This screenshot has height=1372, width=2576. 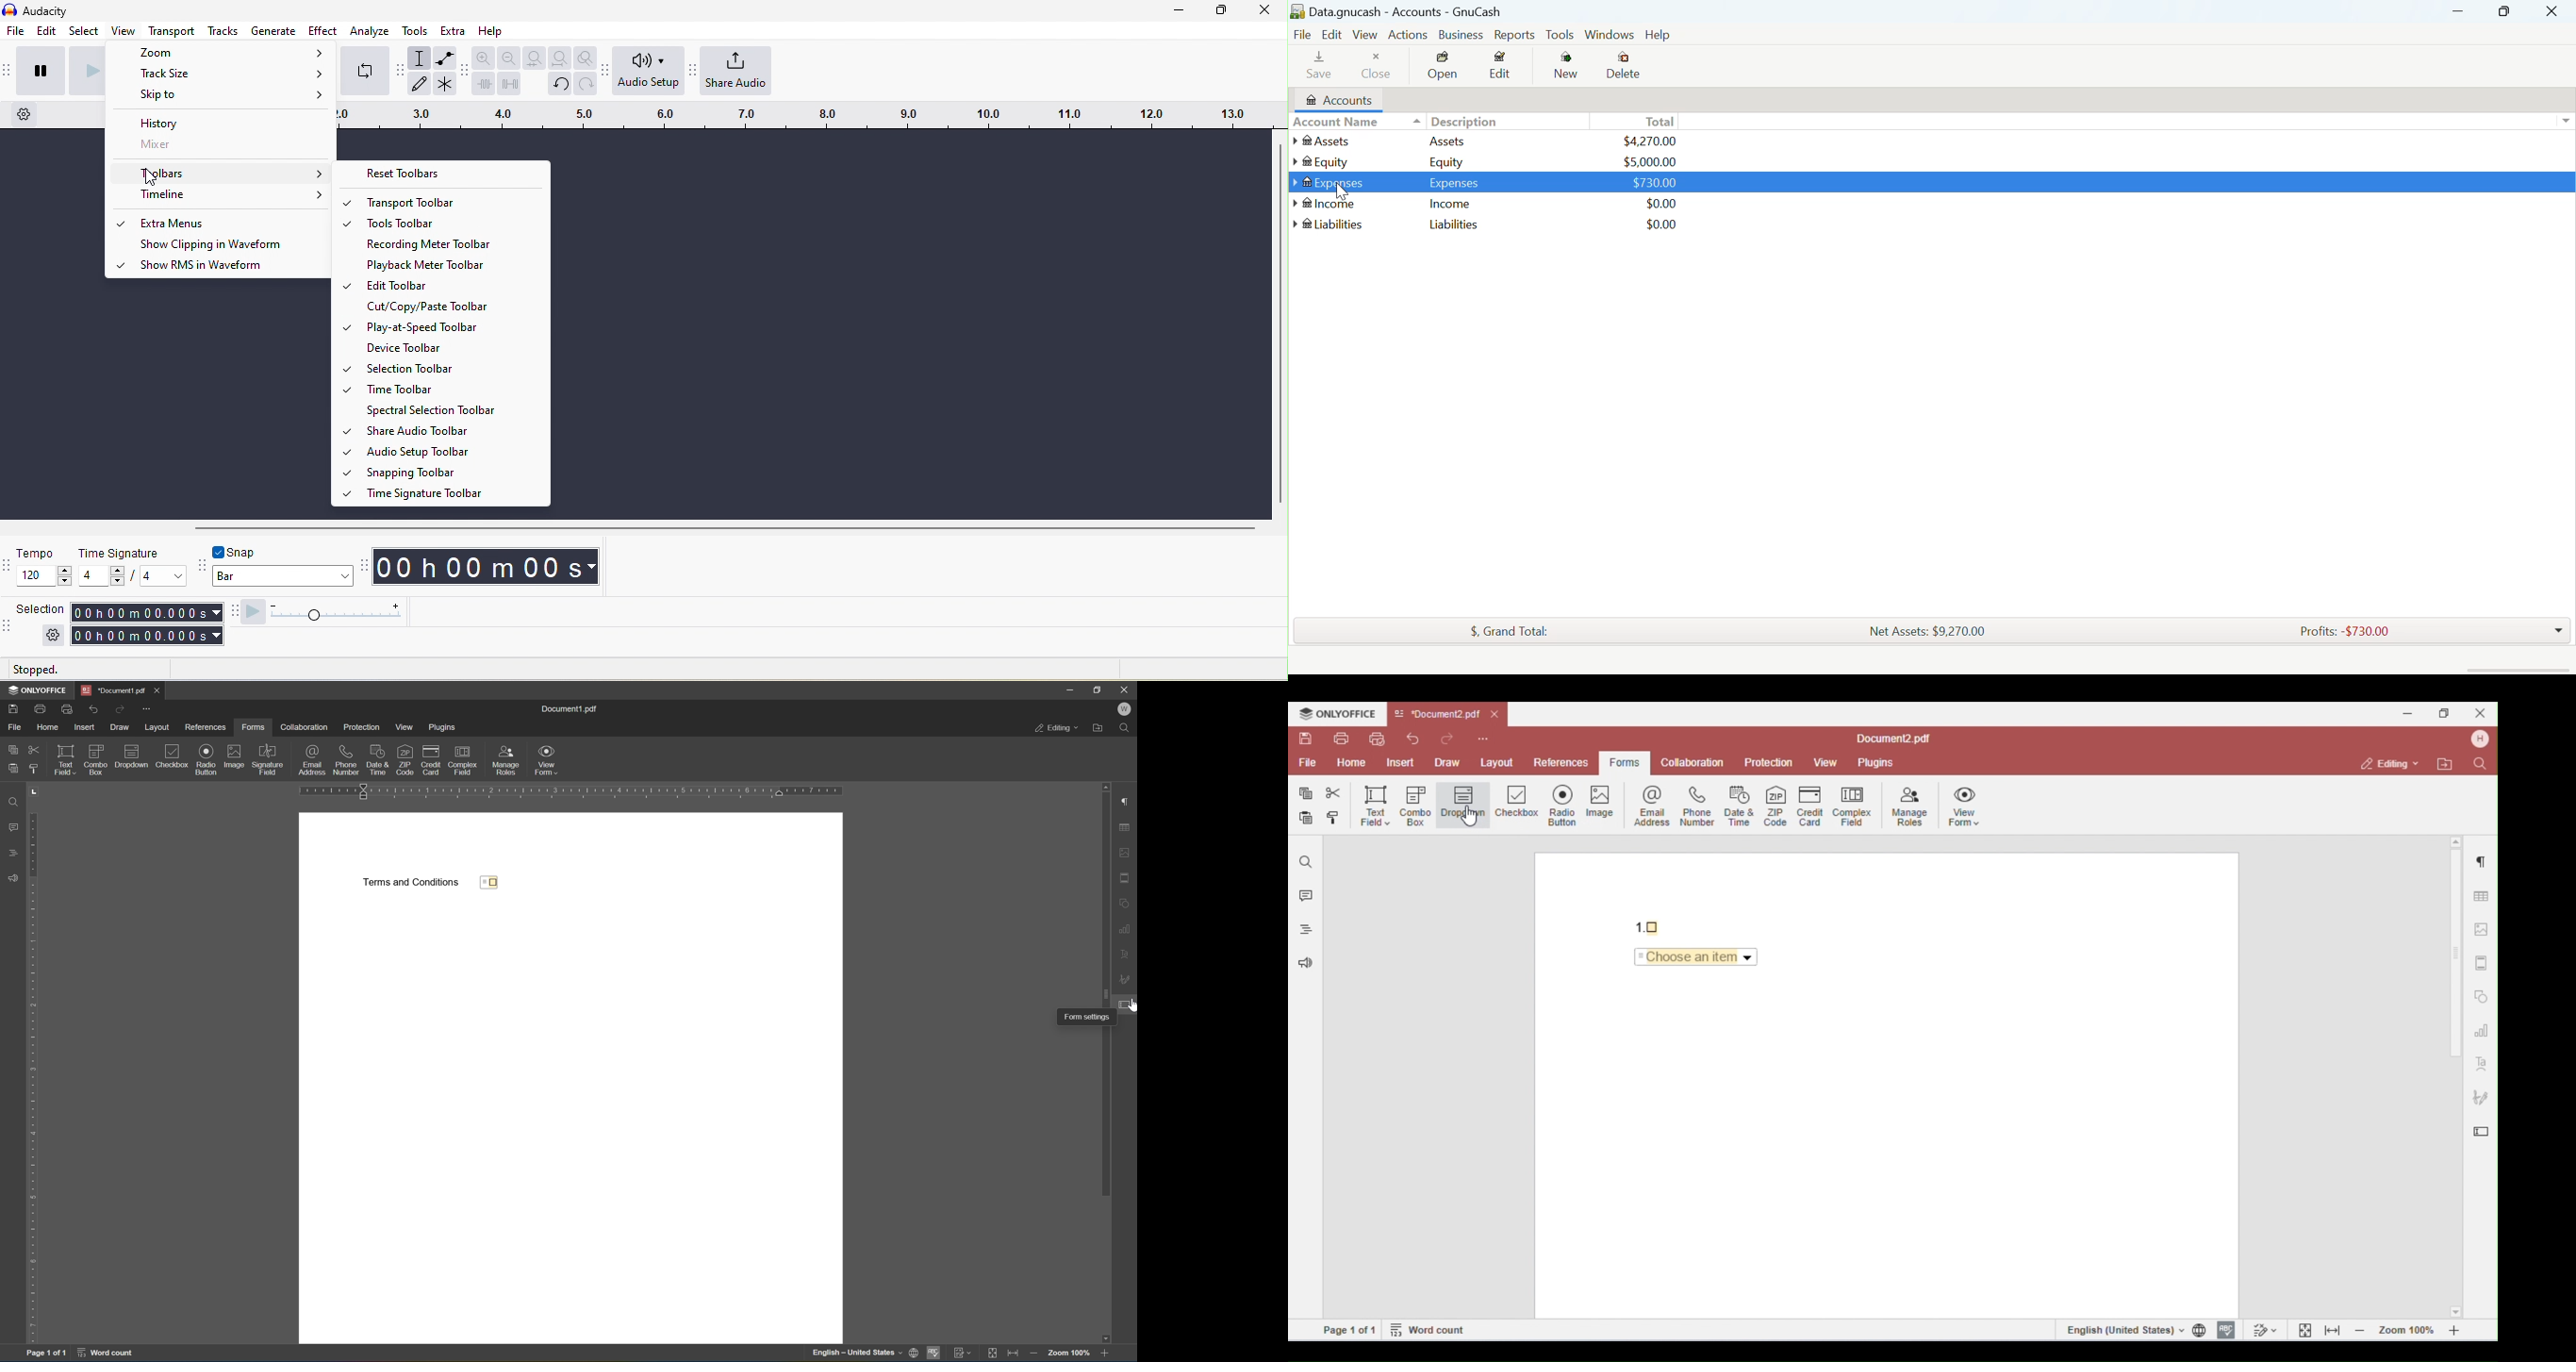 I want to click on multi-tool, so click(x=445, y=84).